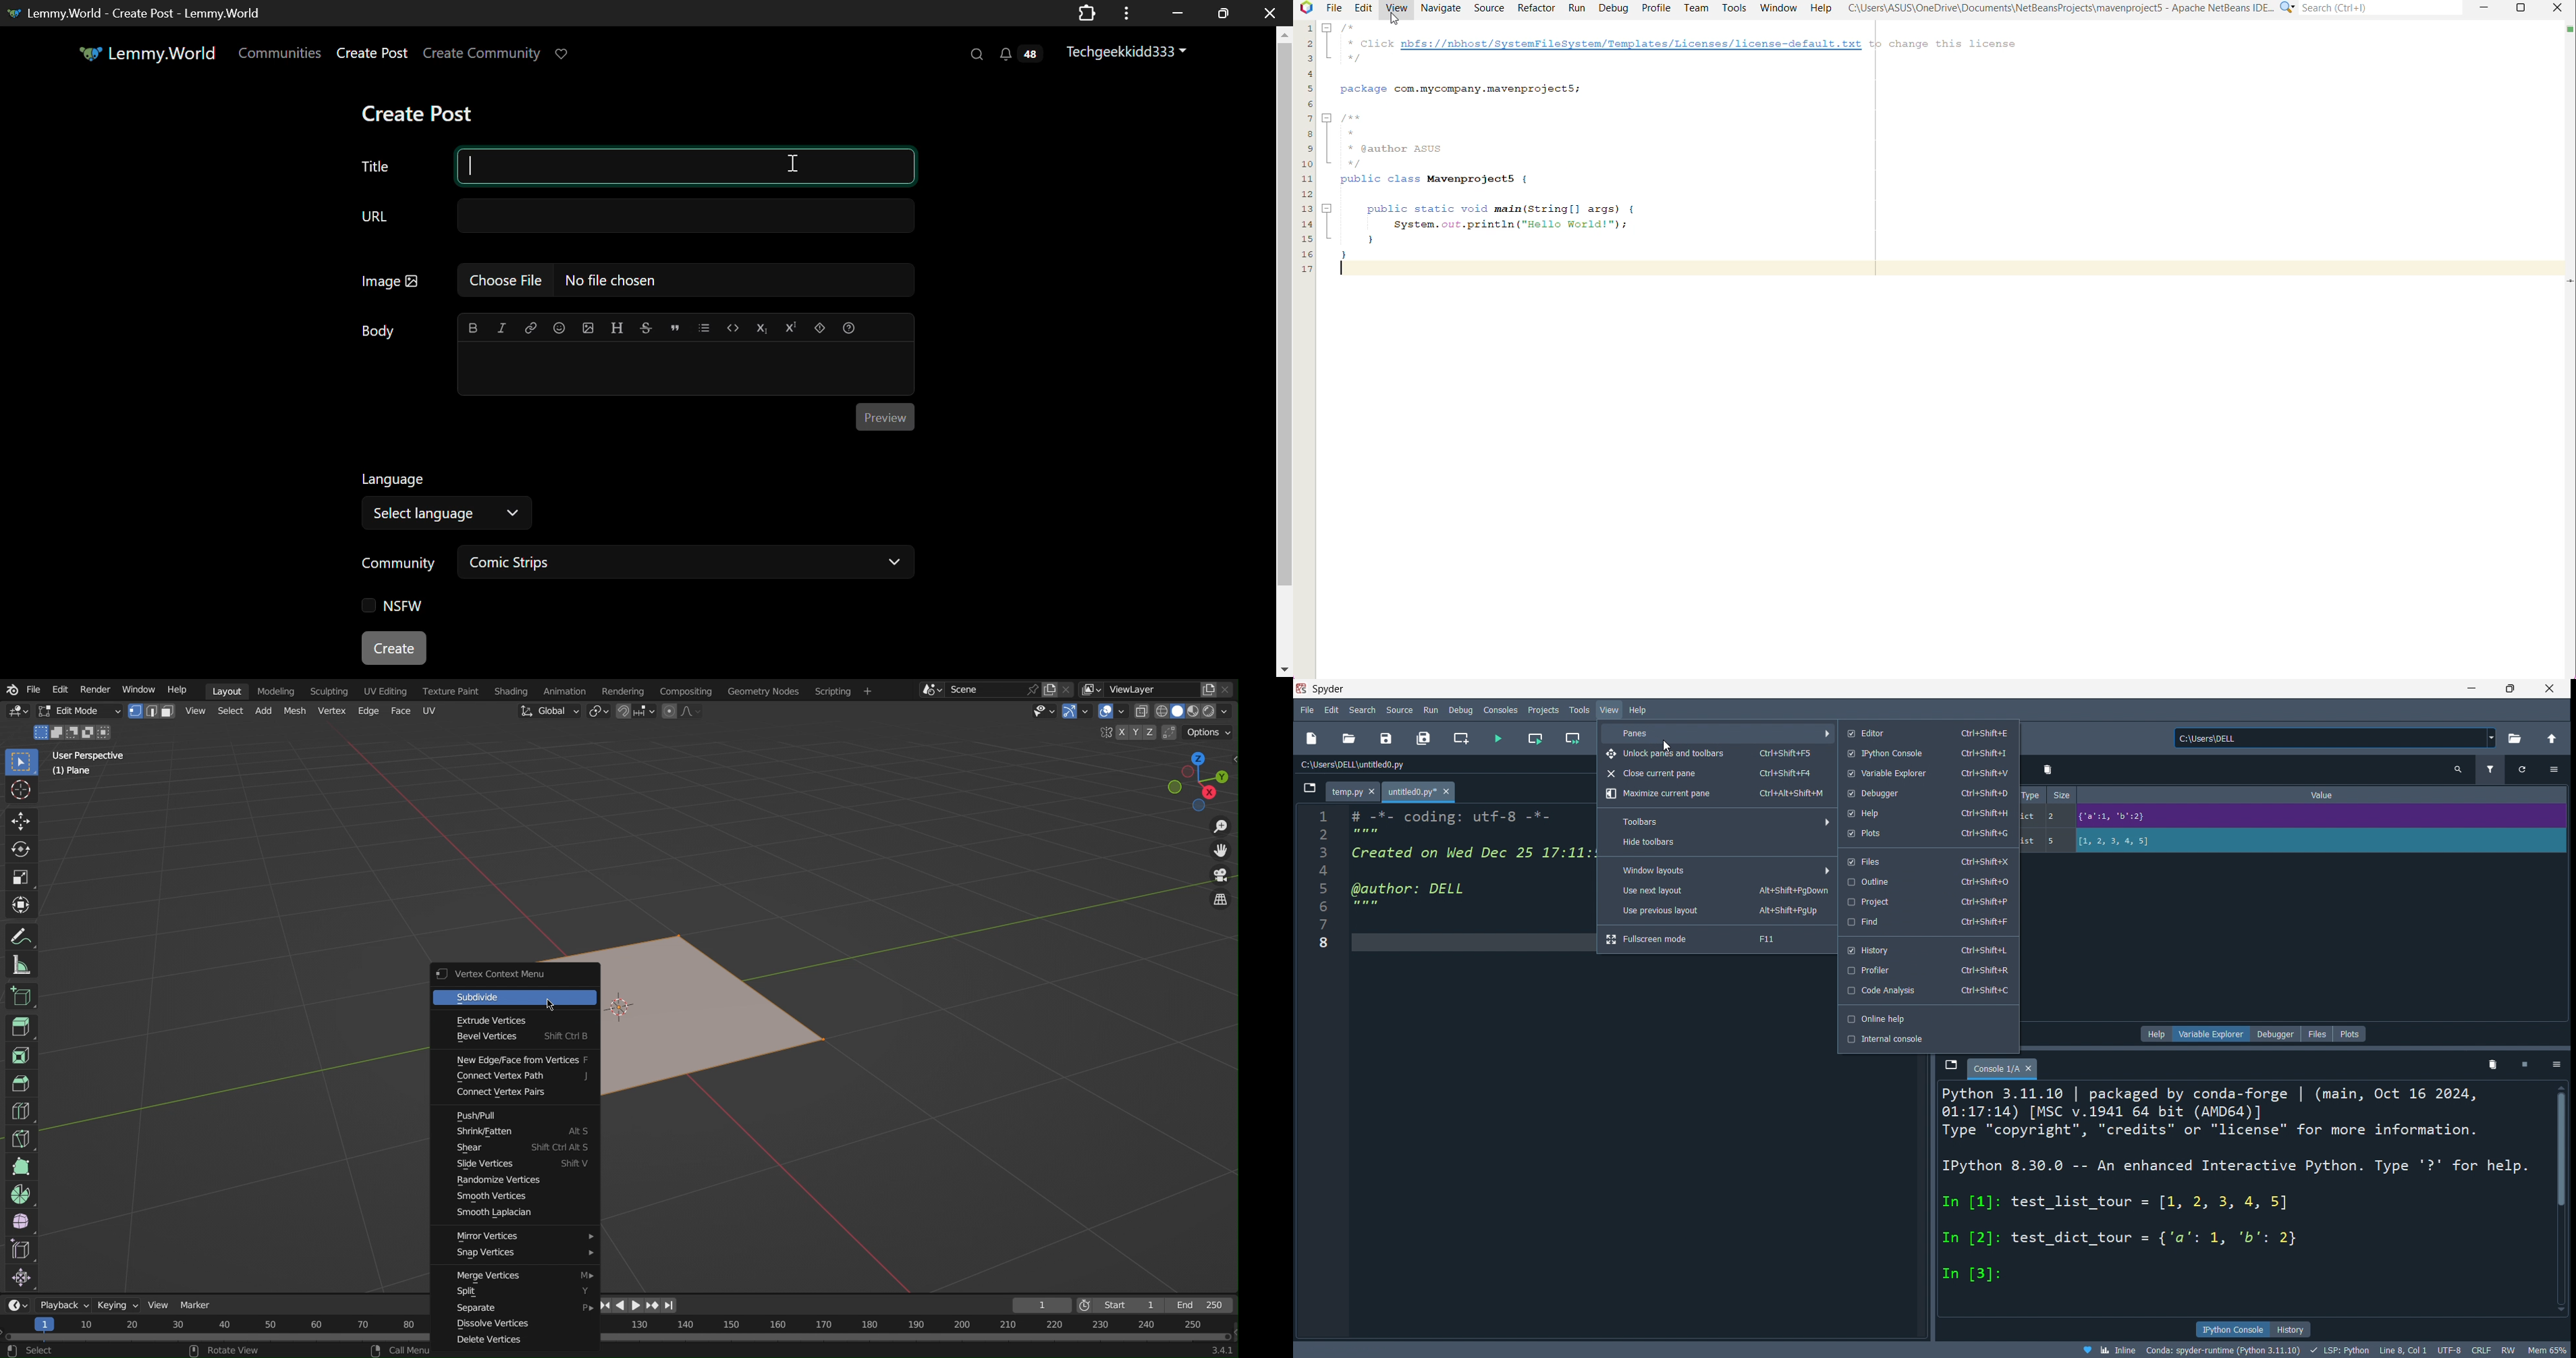 The height and width of the screenshot is (1372, 2576). I want to click on options, so click(2556, 1065).